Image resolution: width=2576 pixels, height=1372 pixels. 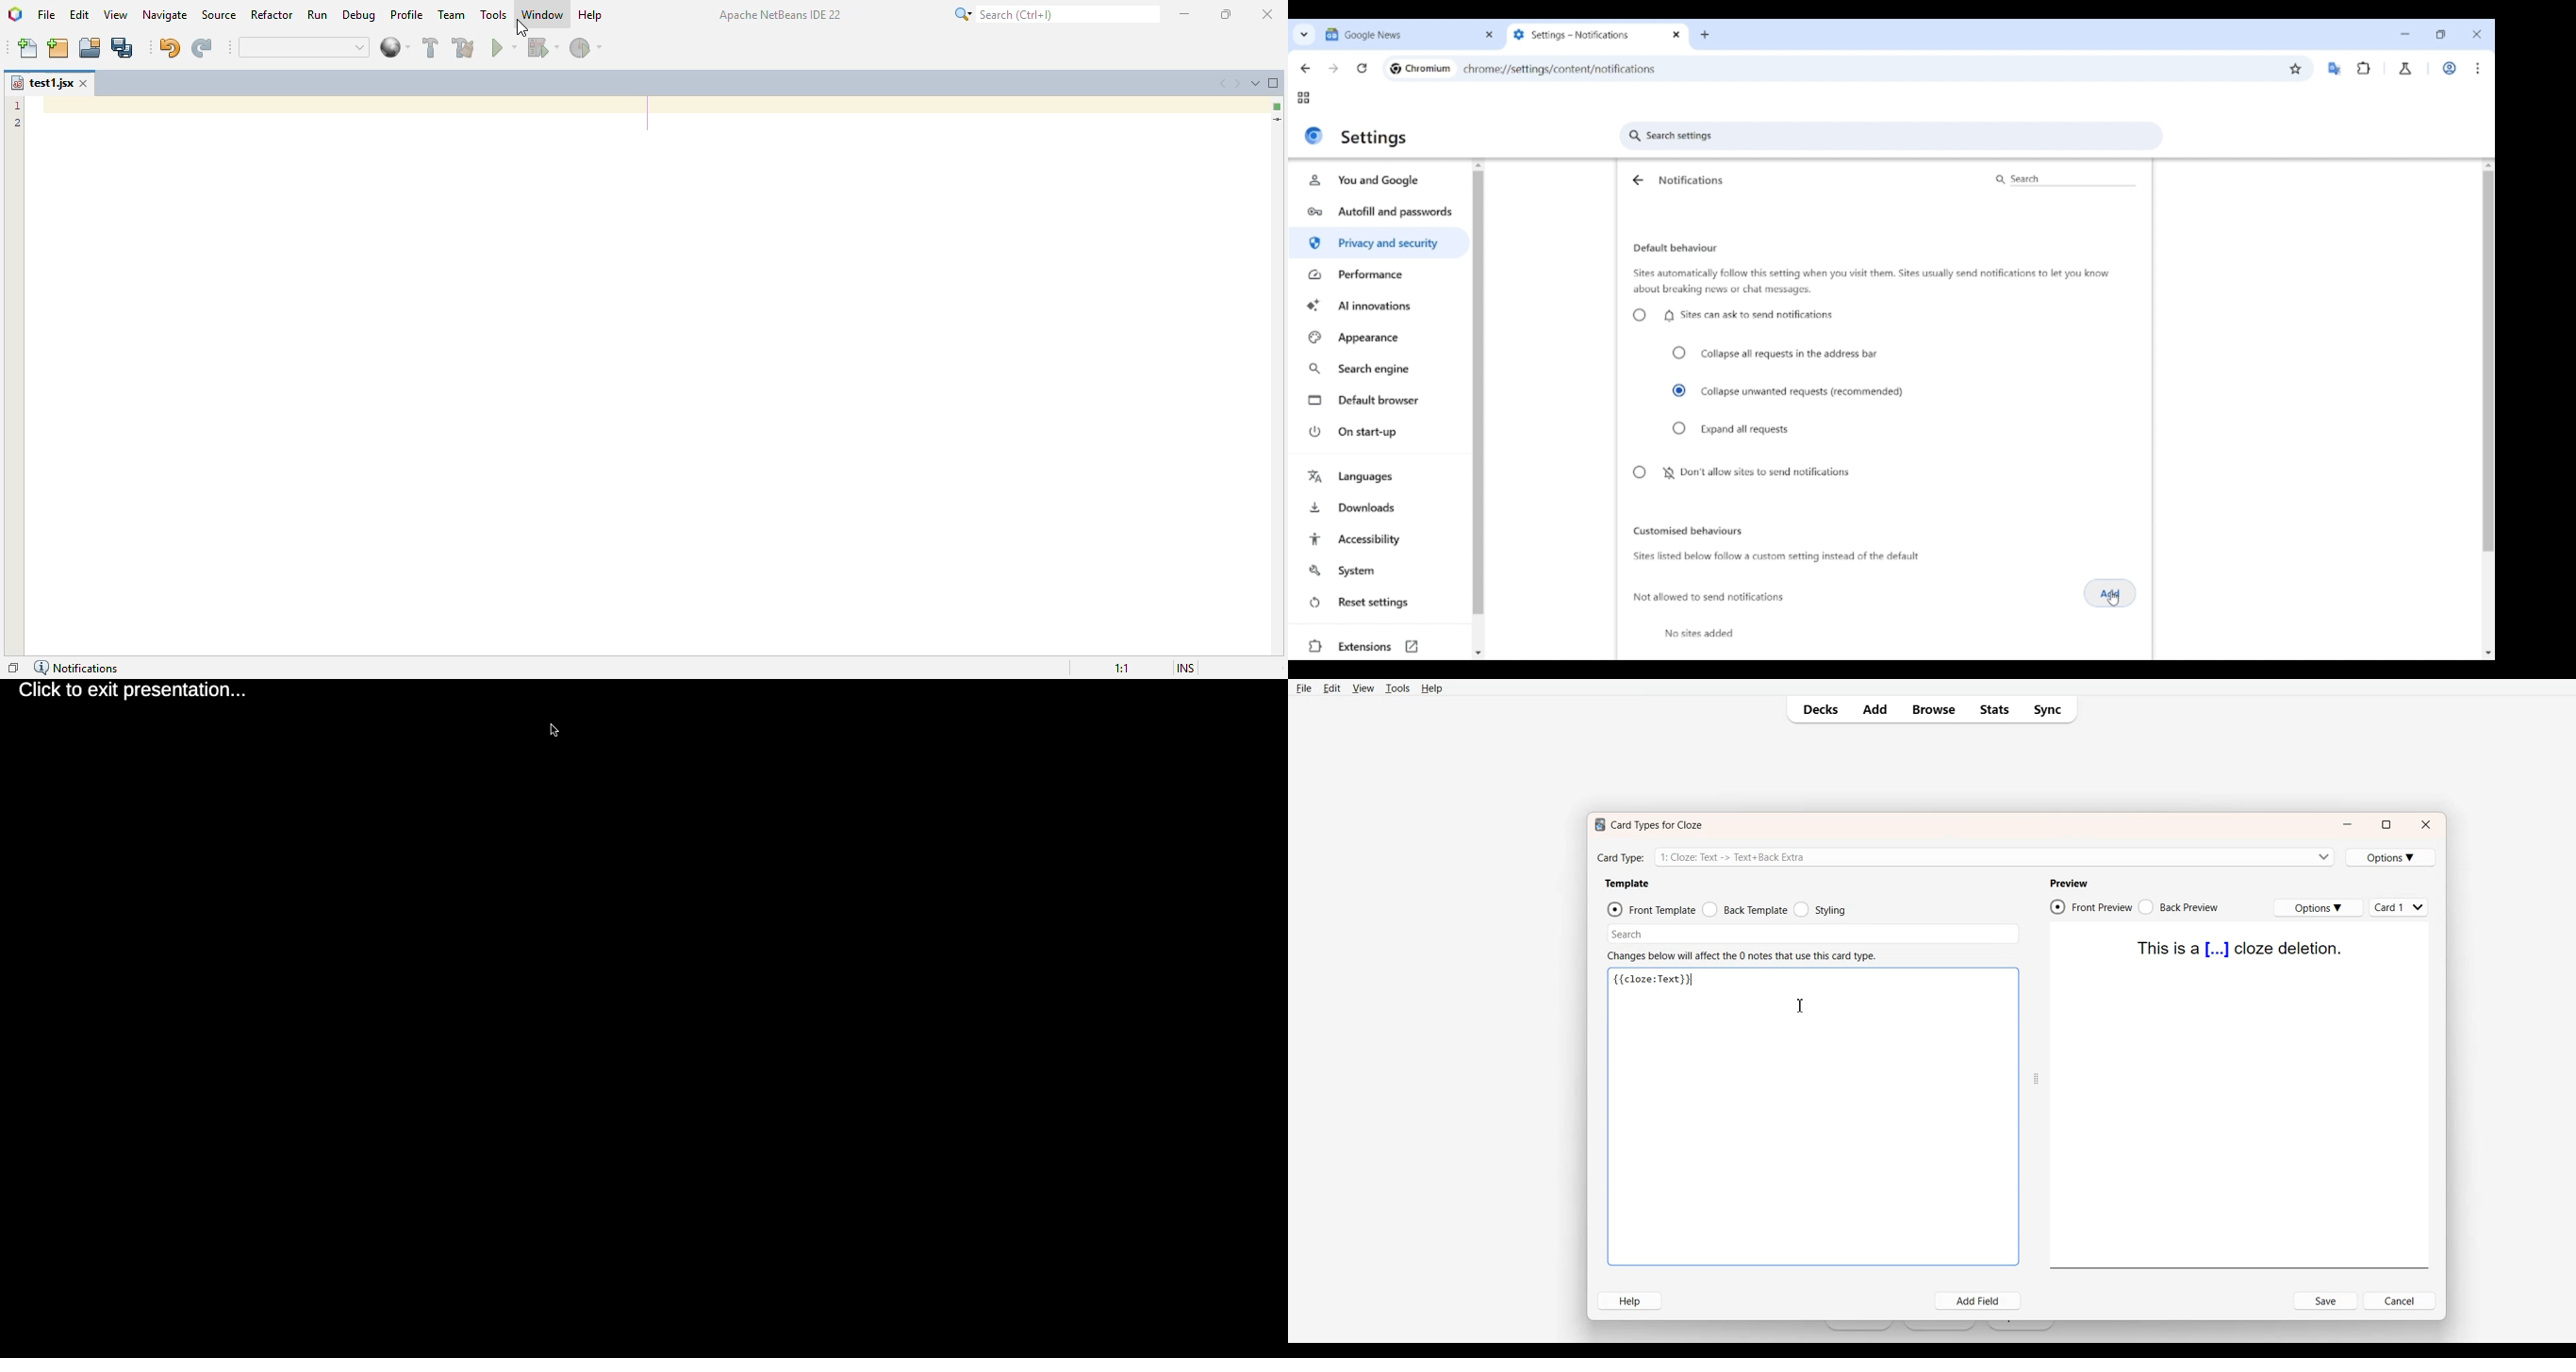 I want to click on You and Google, so click(x=1377, y=180).